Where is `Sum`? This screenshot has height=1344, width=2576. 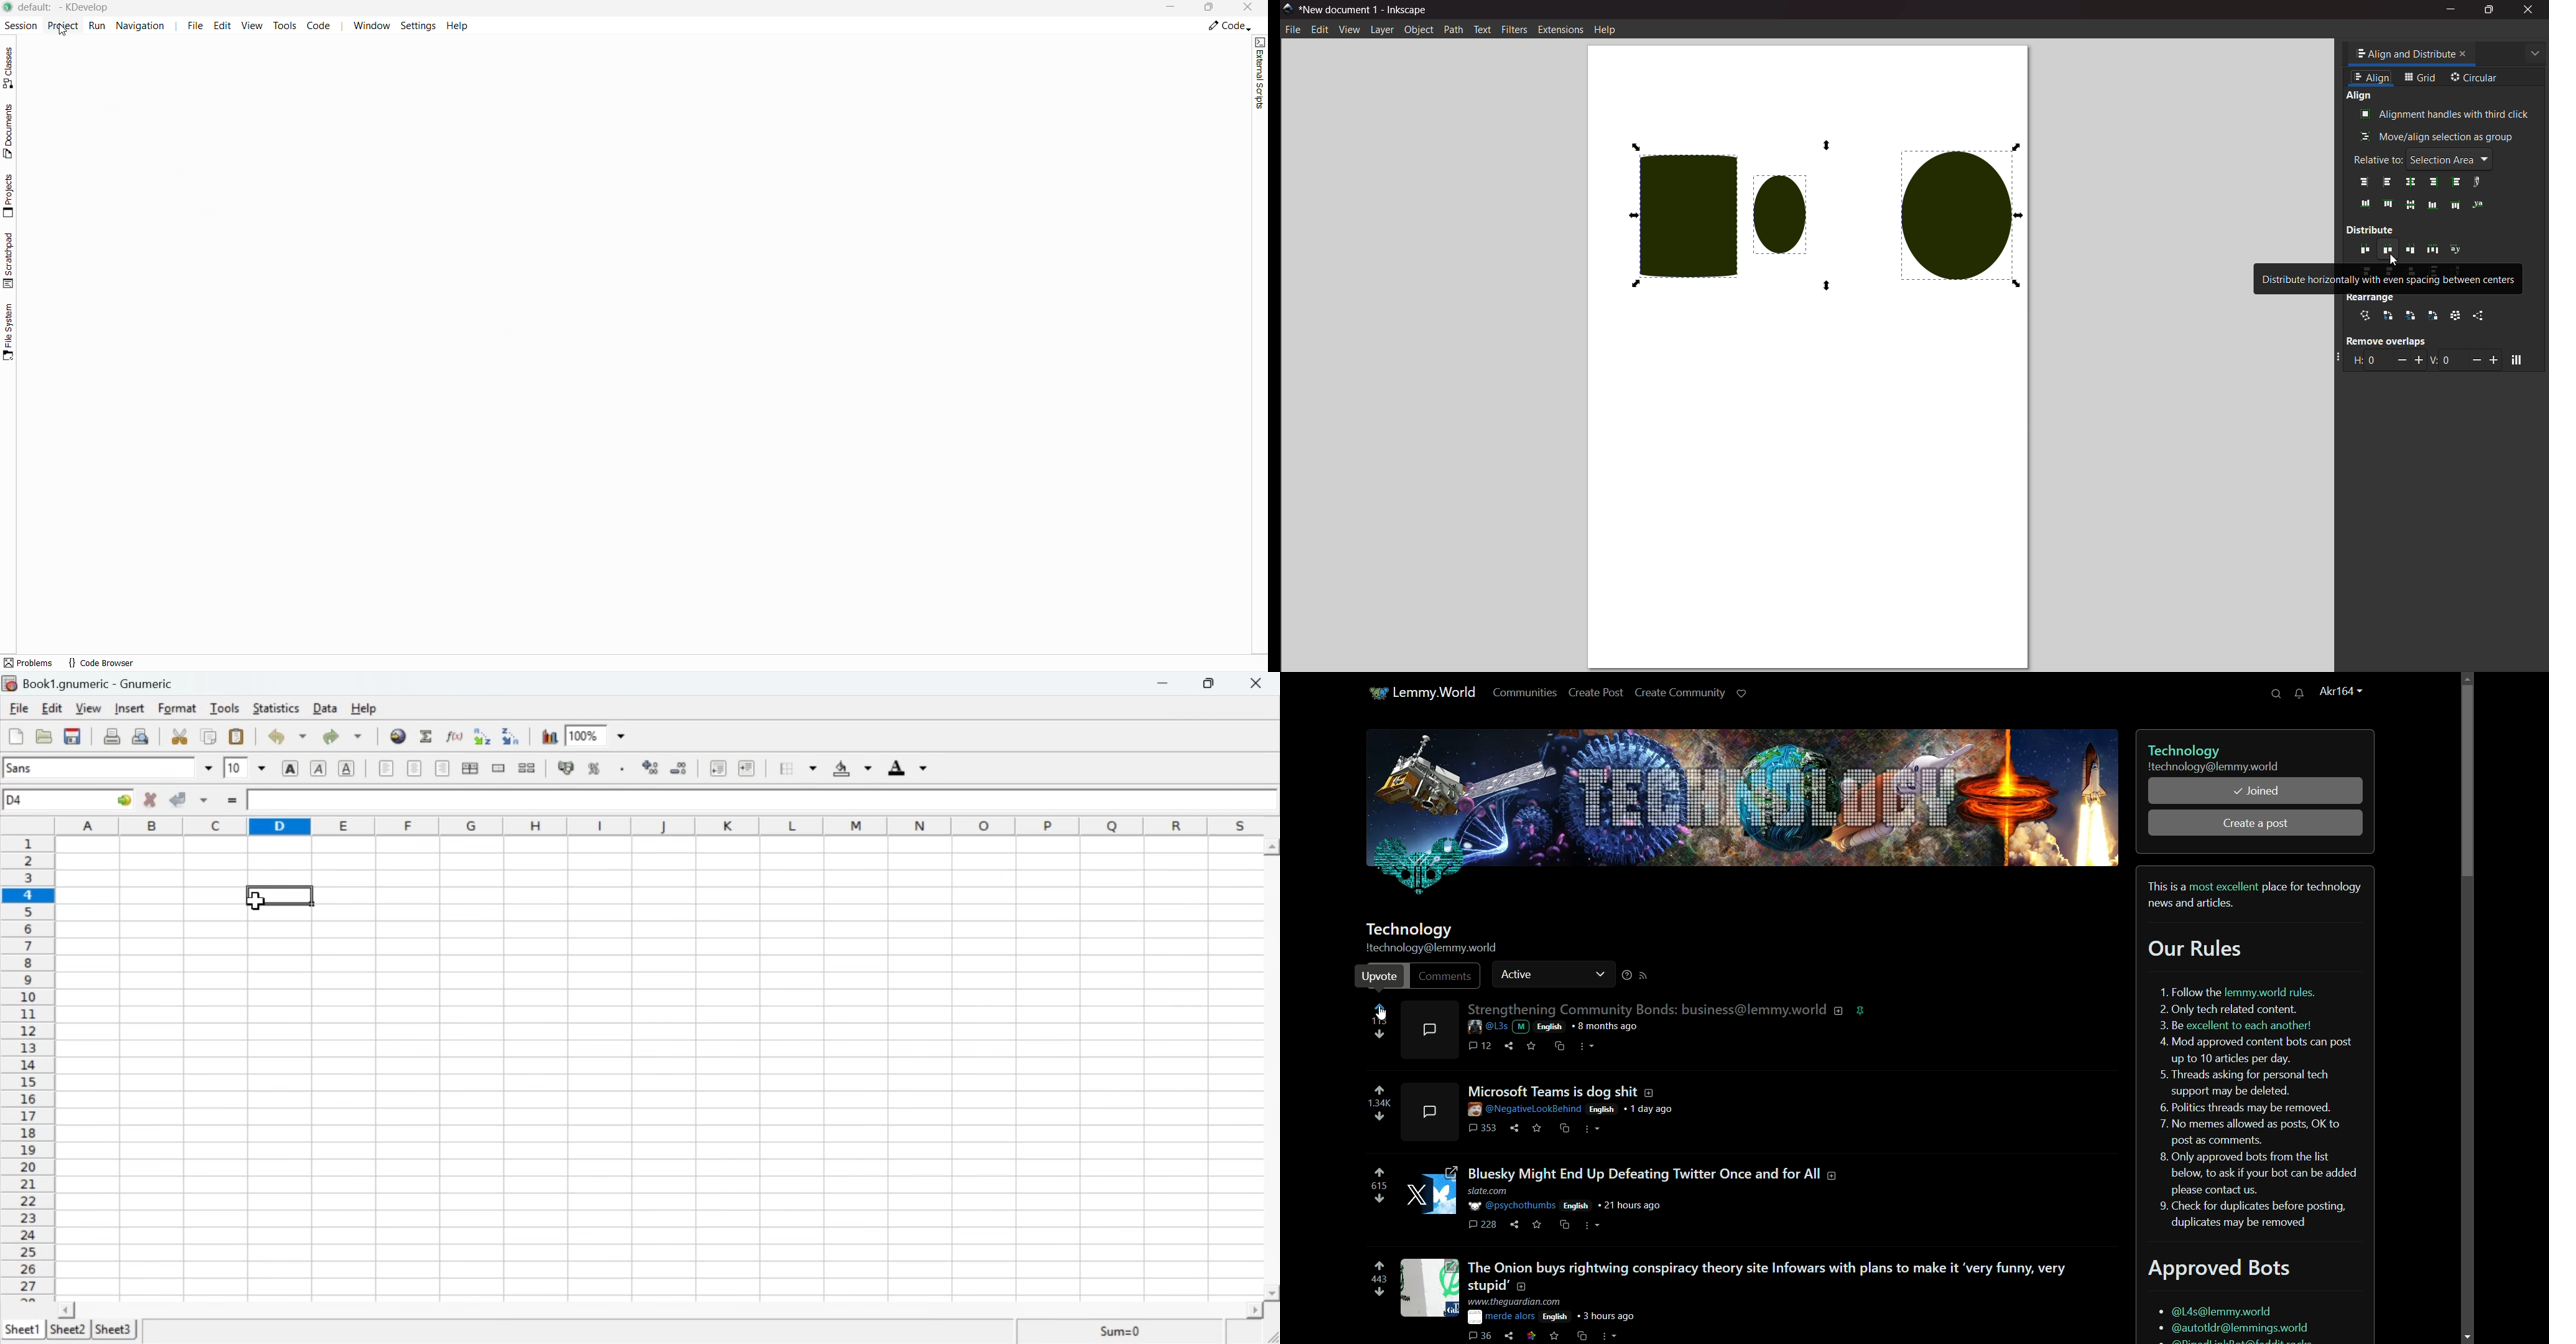 Sum is located at coordinates (428, 737).